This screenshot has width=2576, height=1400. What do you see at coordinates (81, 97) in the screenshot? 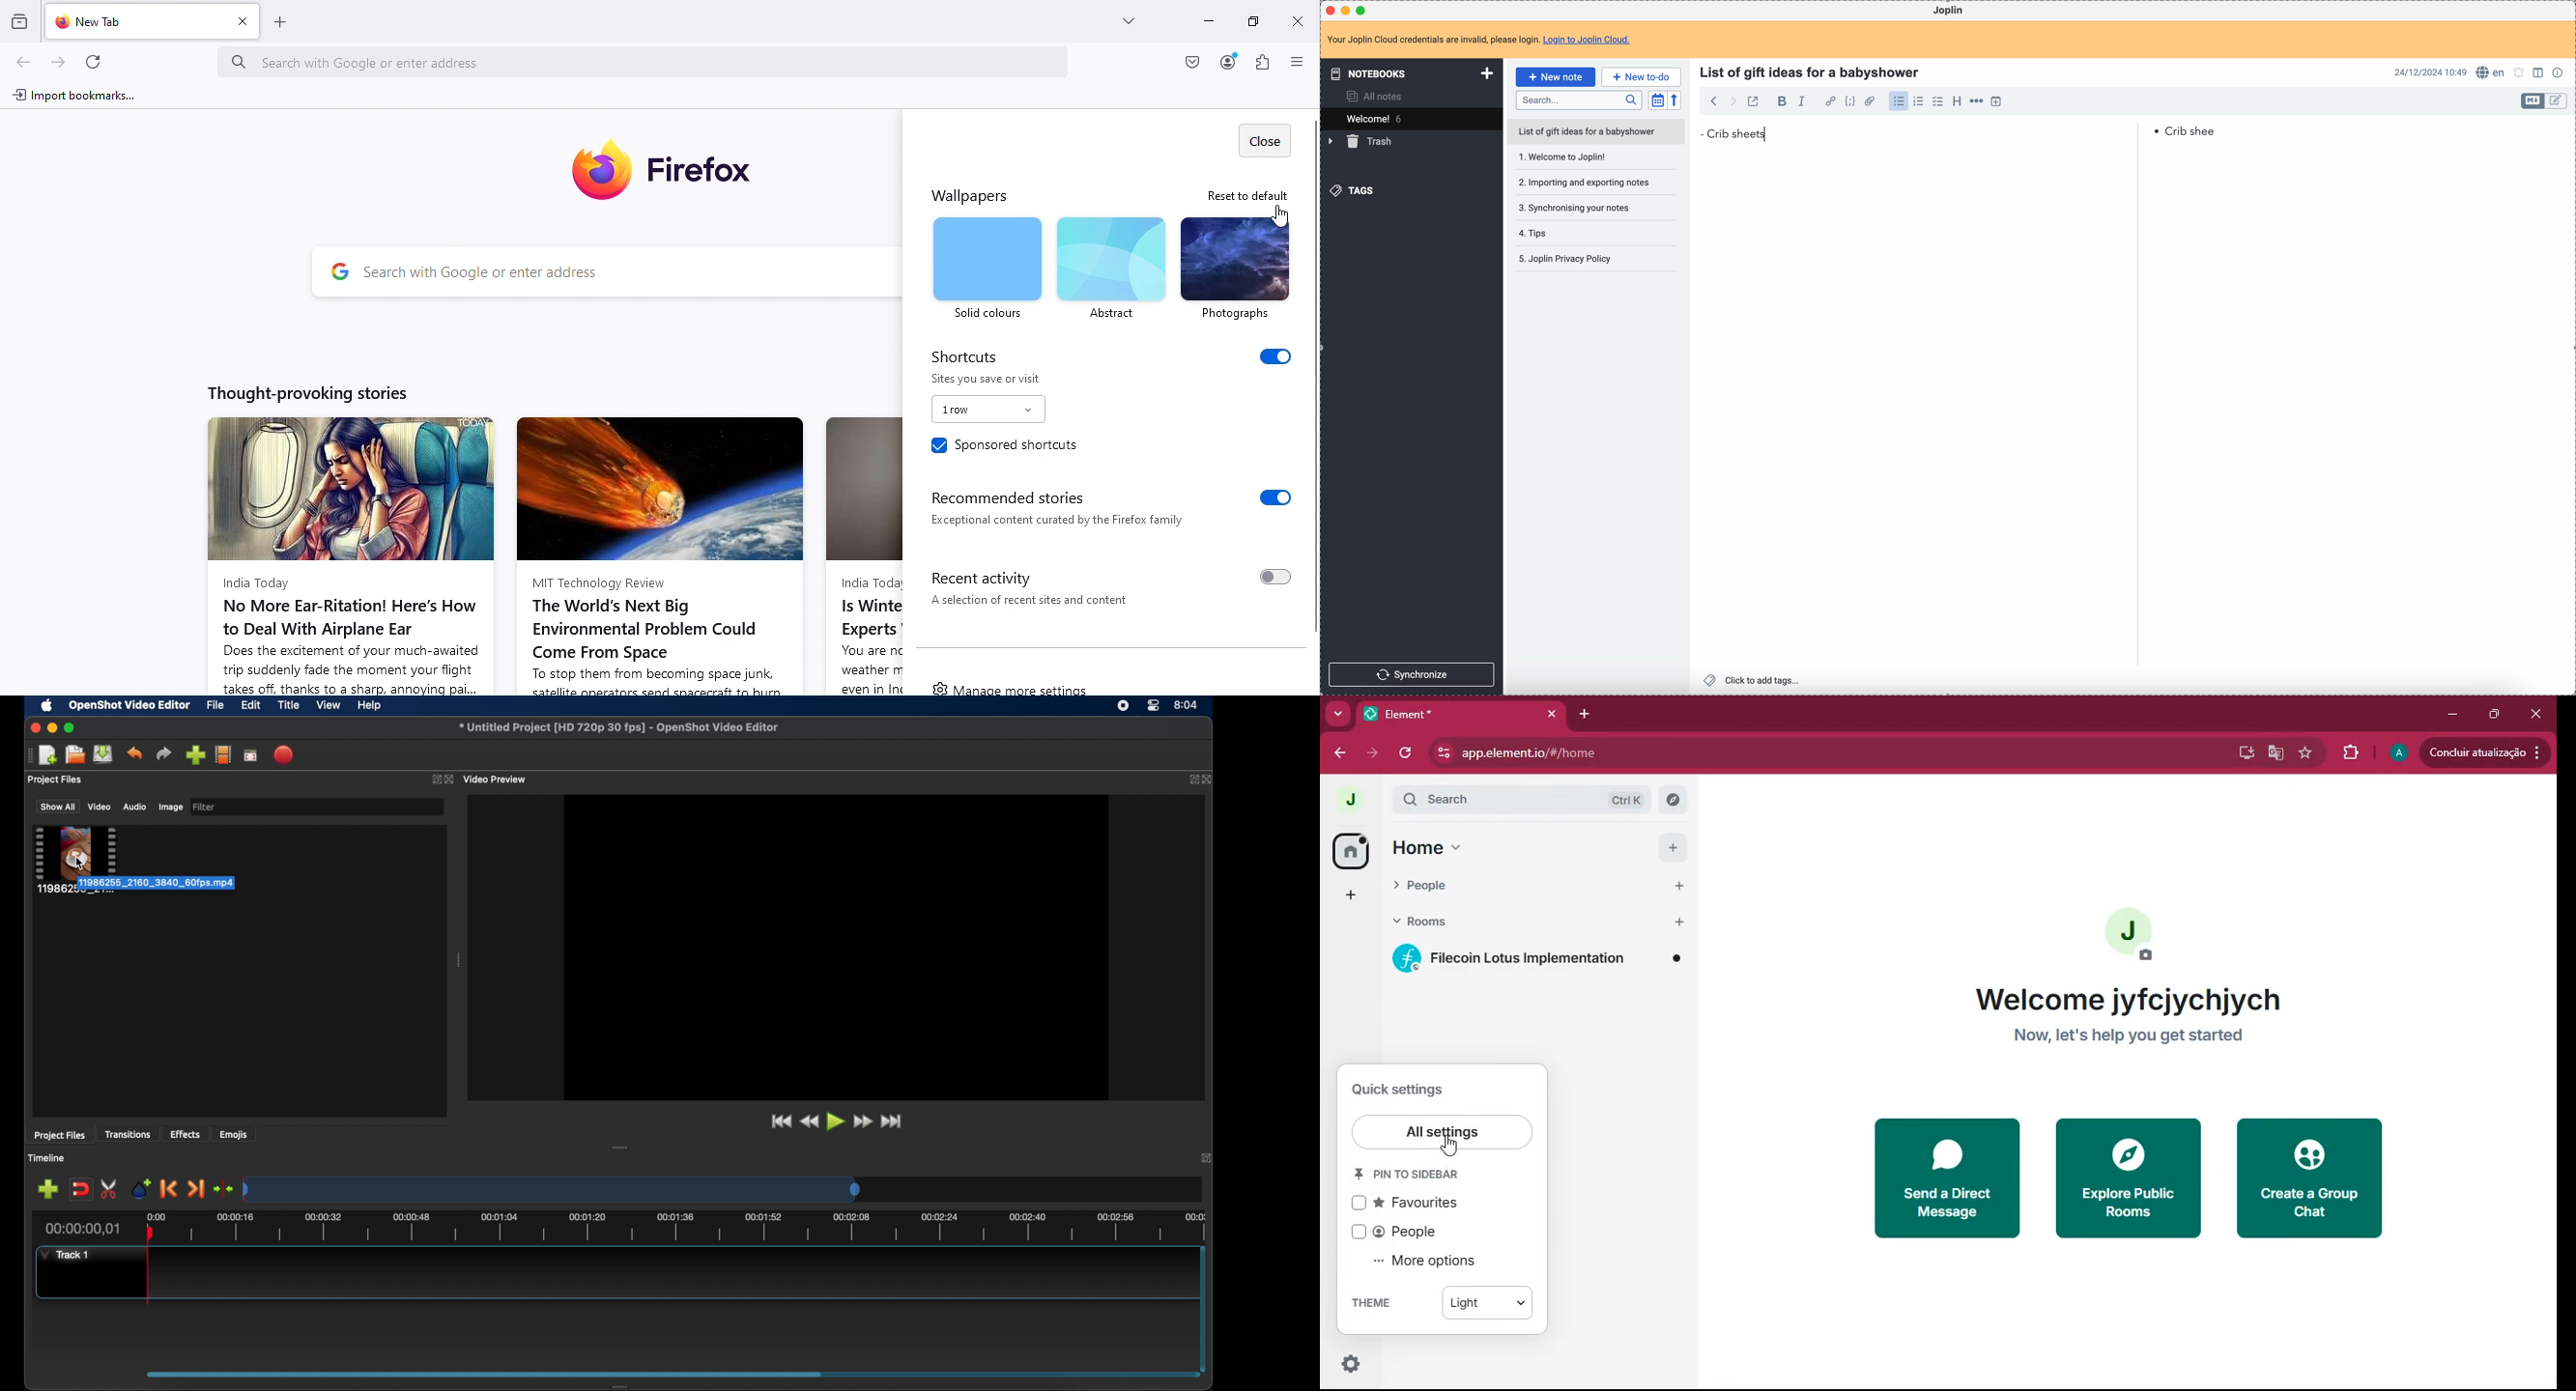
I see `Import bookmarks` at bounding box center [81, 97].